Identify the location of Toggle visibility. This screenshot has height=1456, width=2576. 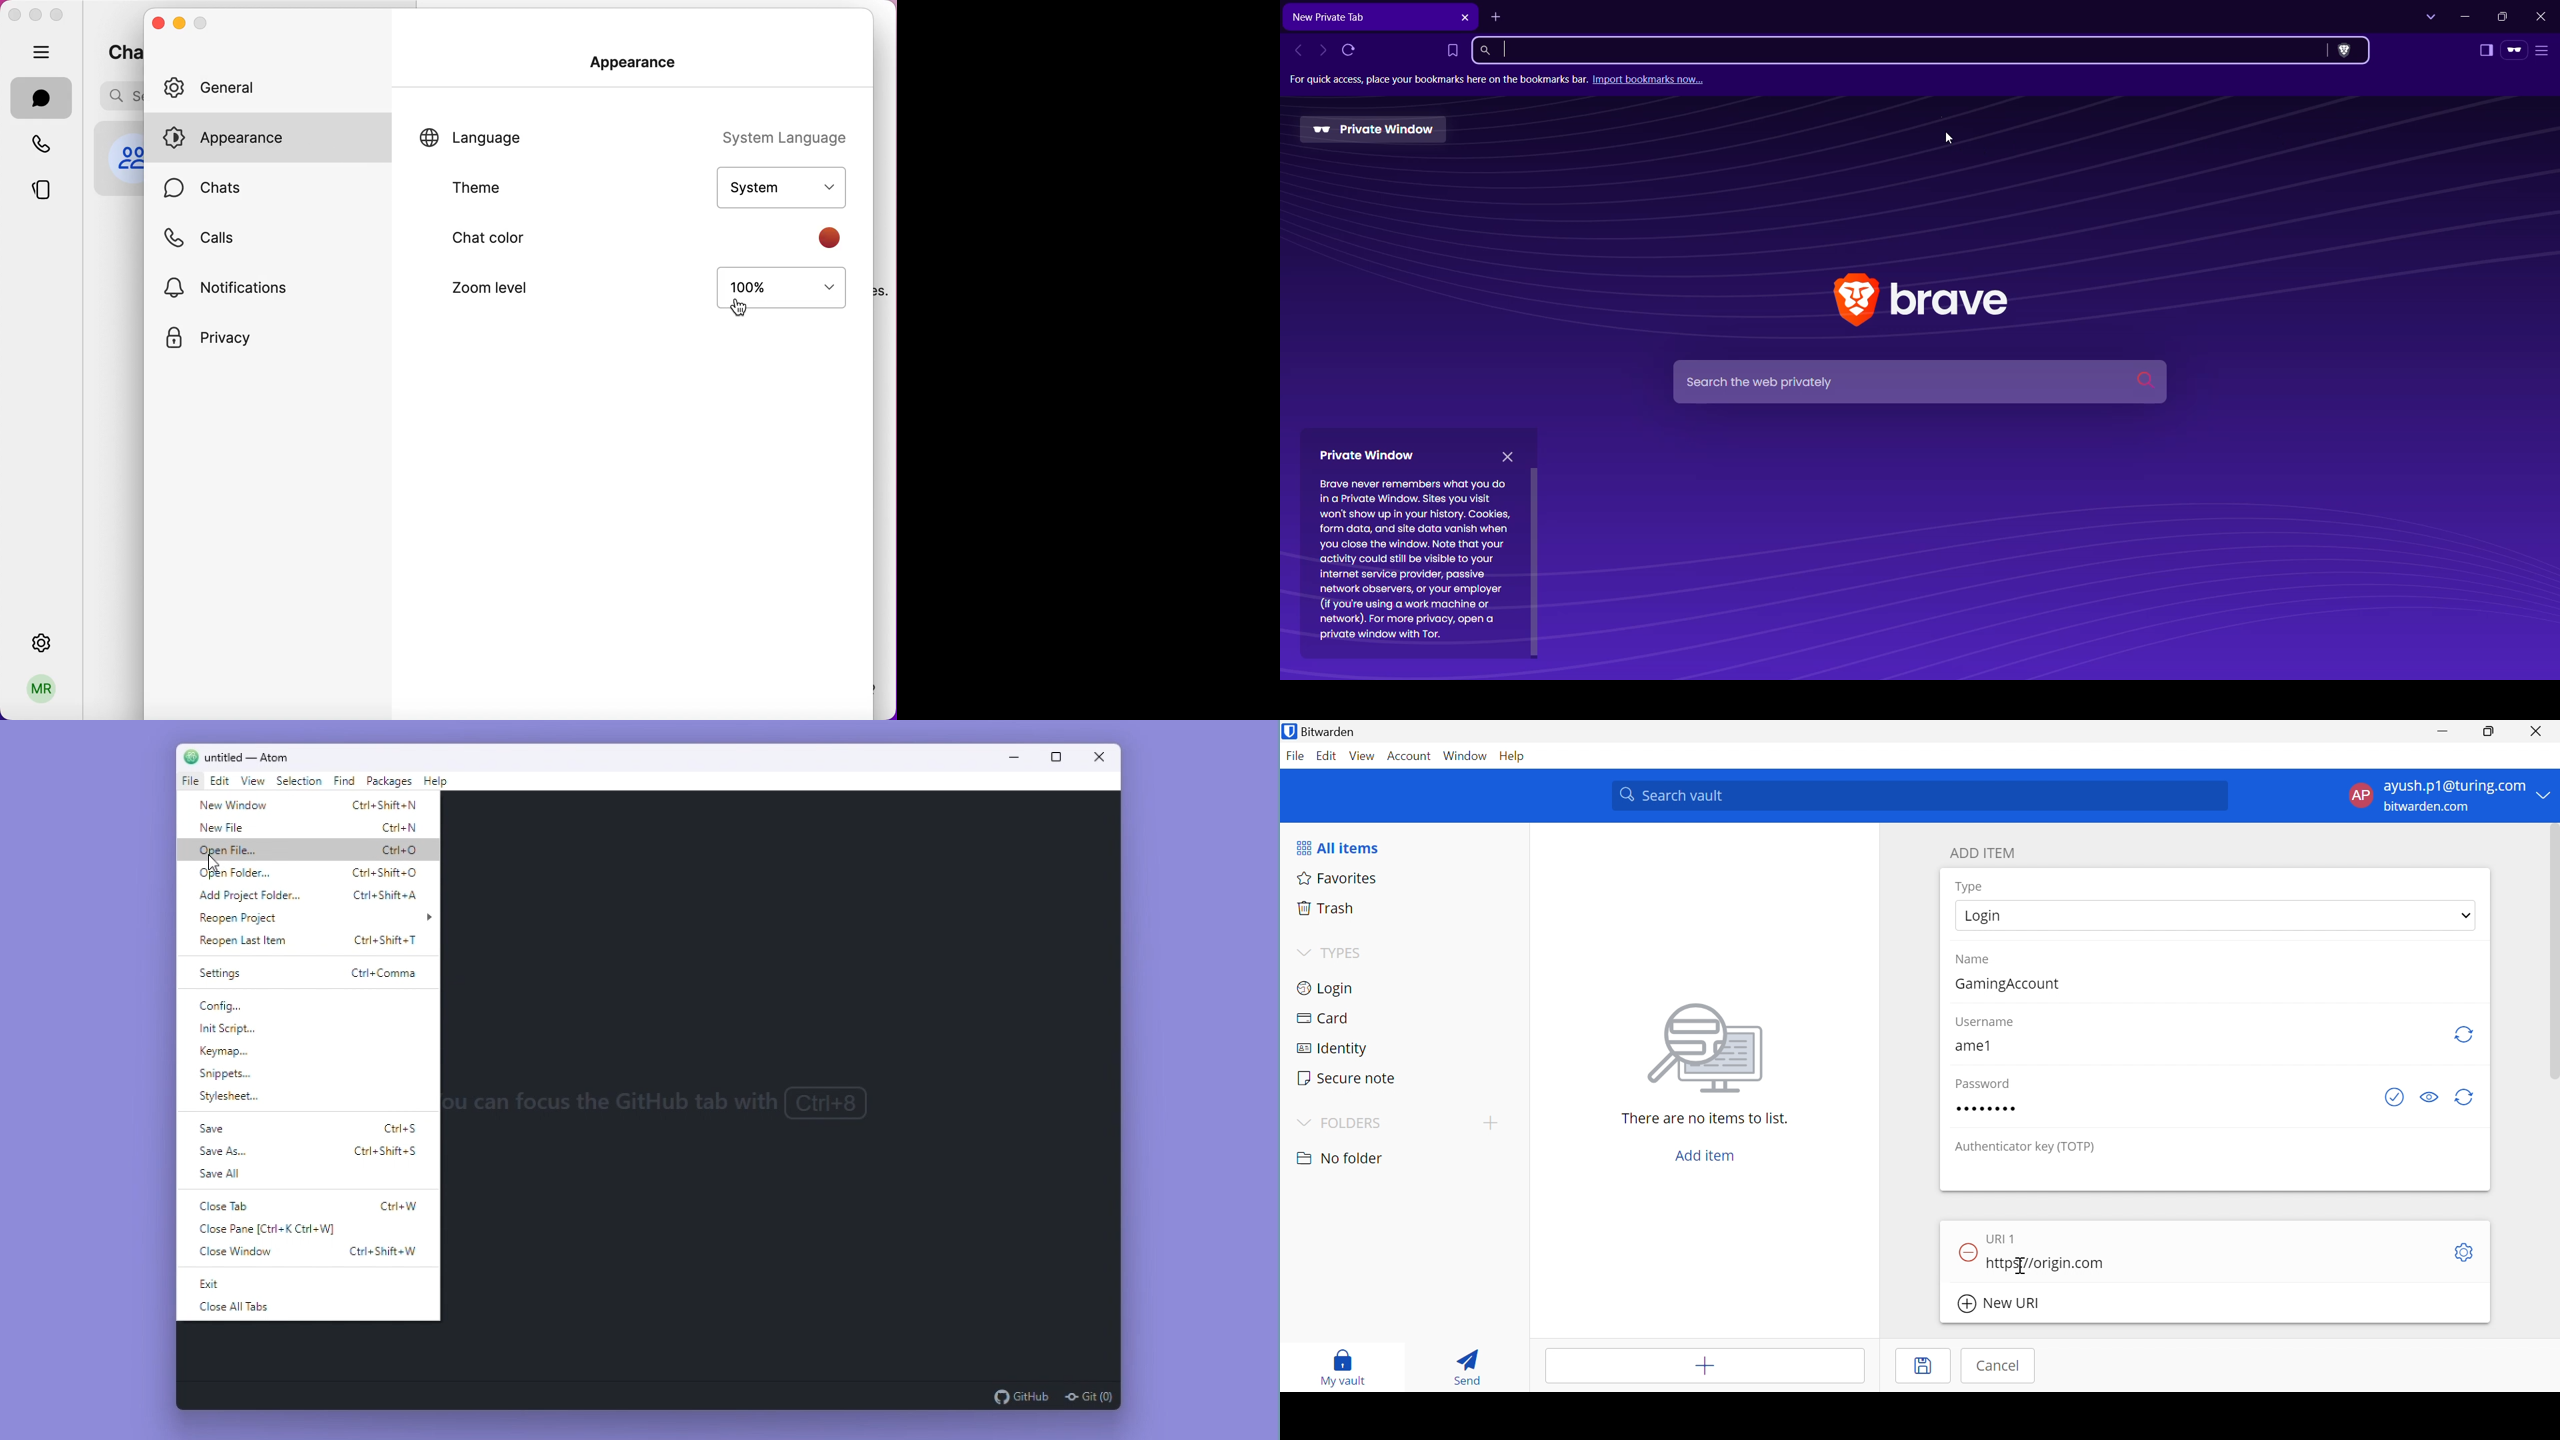
(2433, 1097).